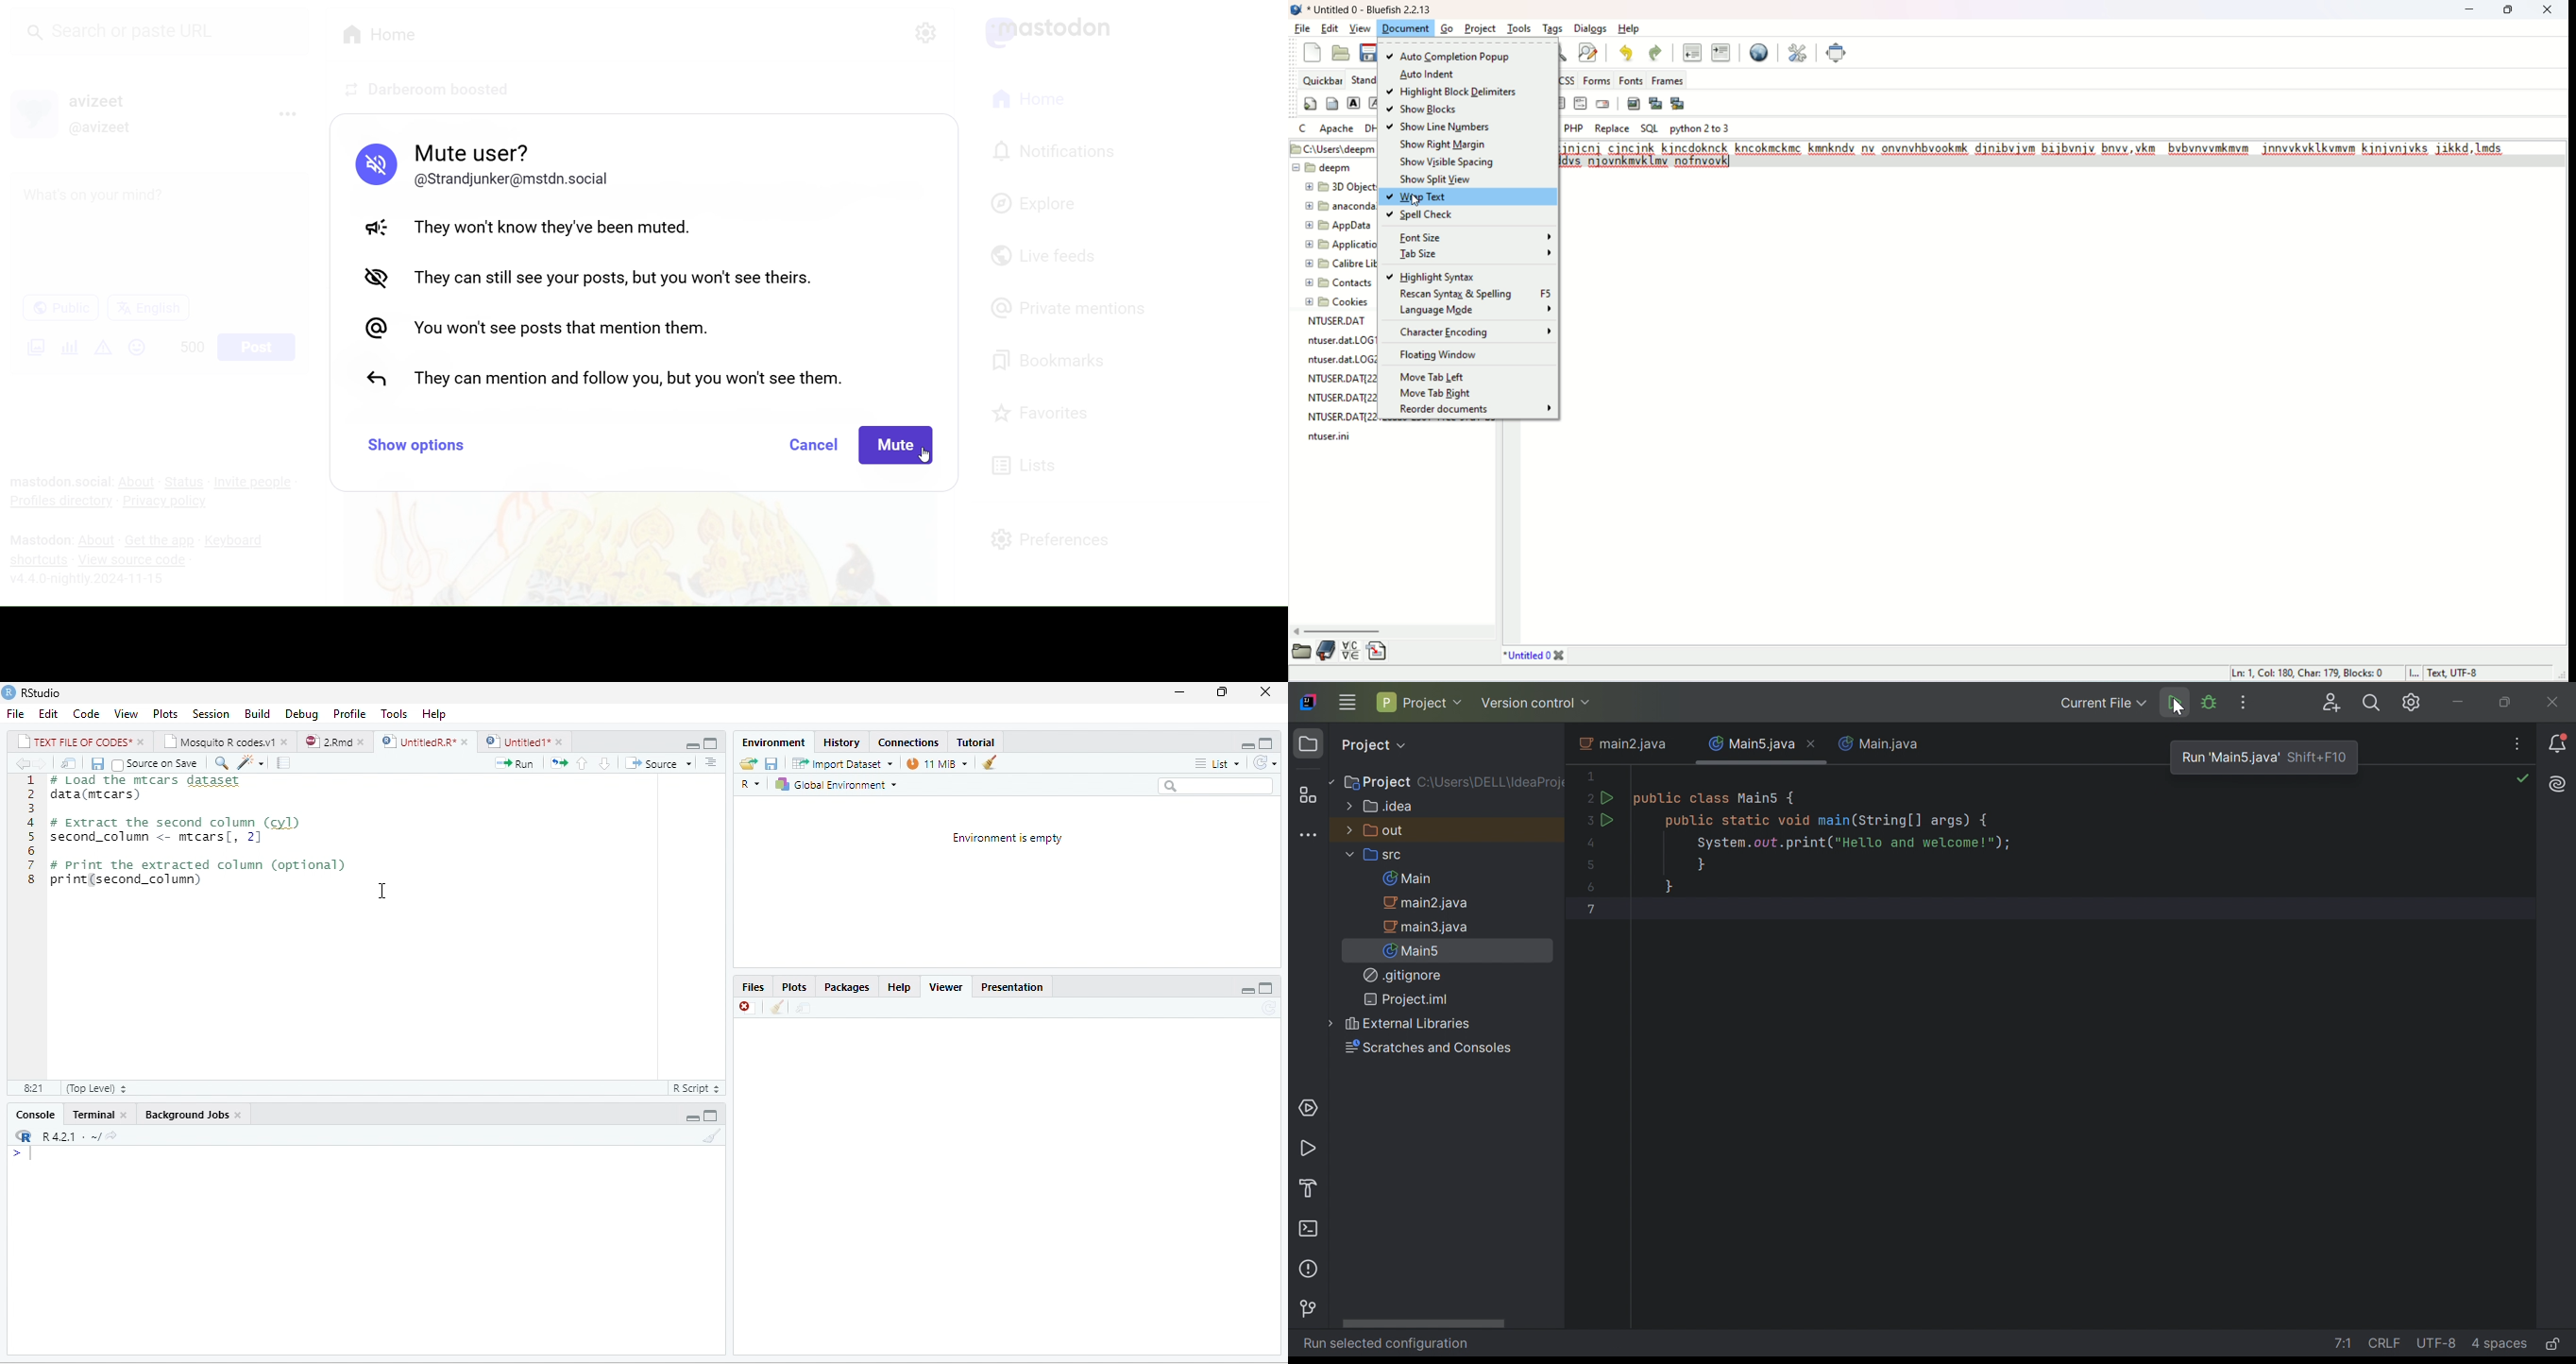 The image size is (2576, 1372). I want to click on Packages, so click(849, 988).